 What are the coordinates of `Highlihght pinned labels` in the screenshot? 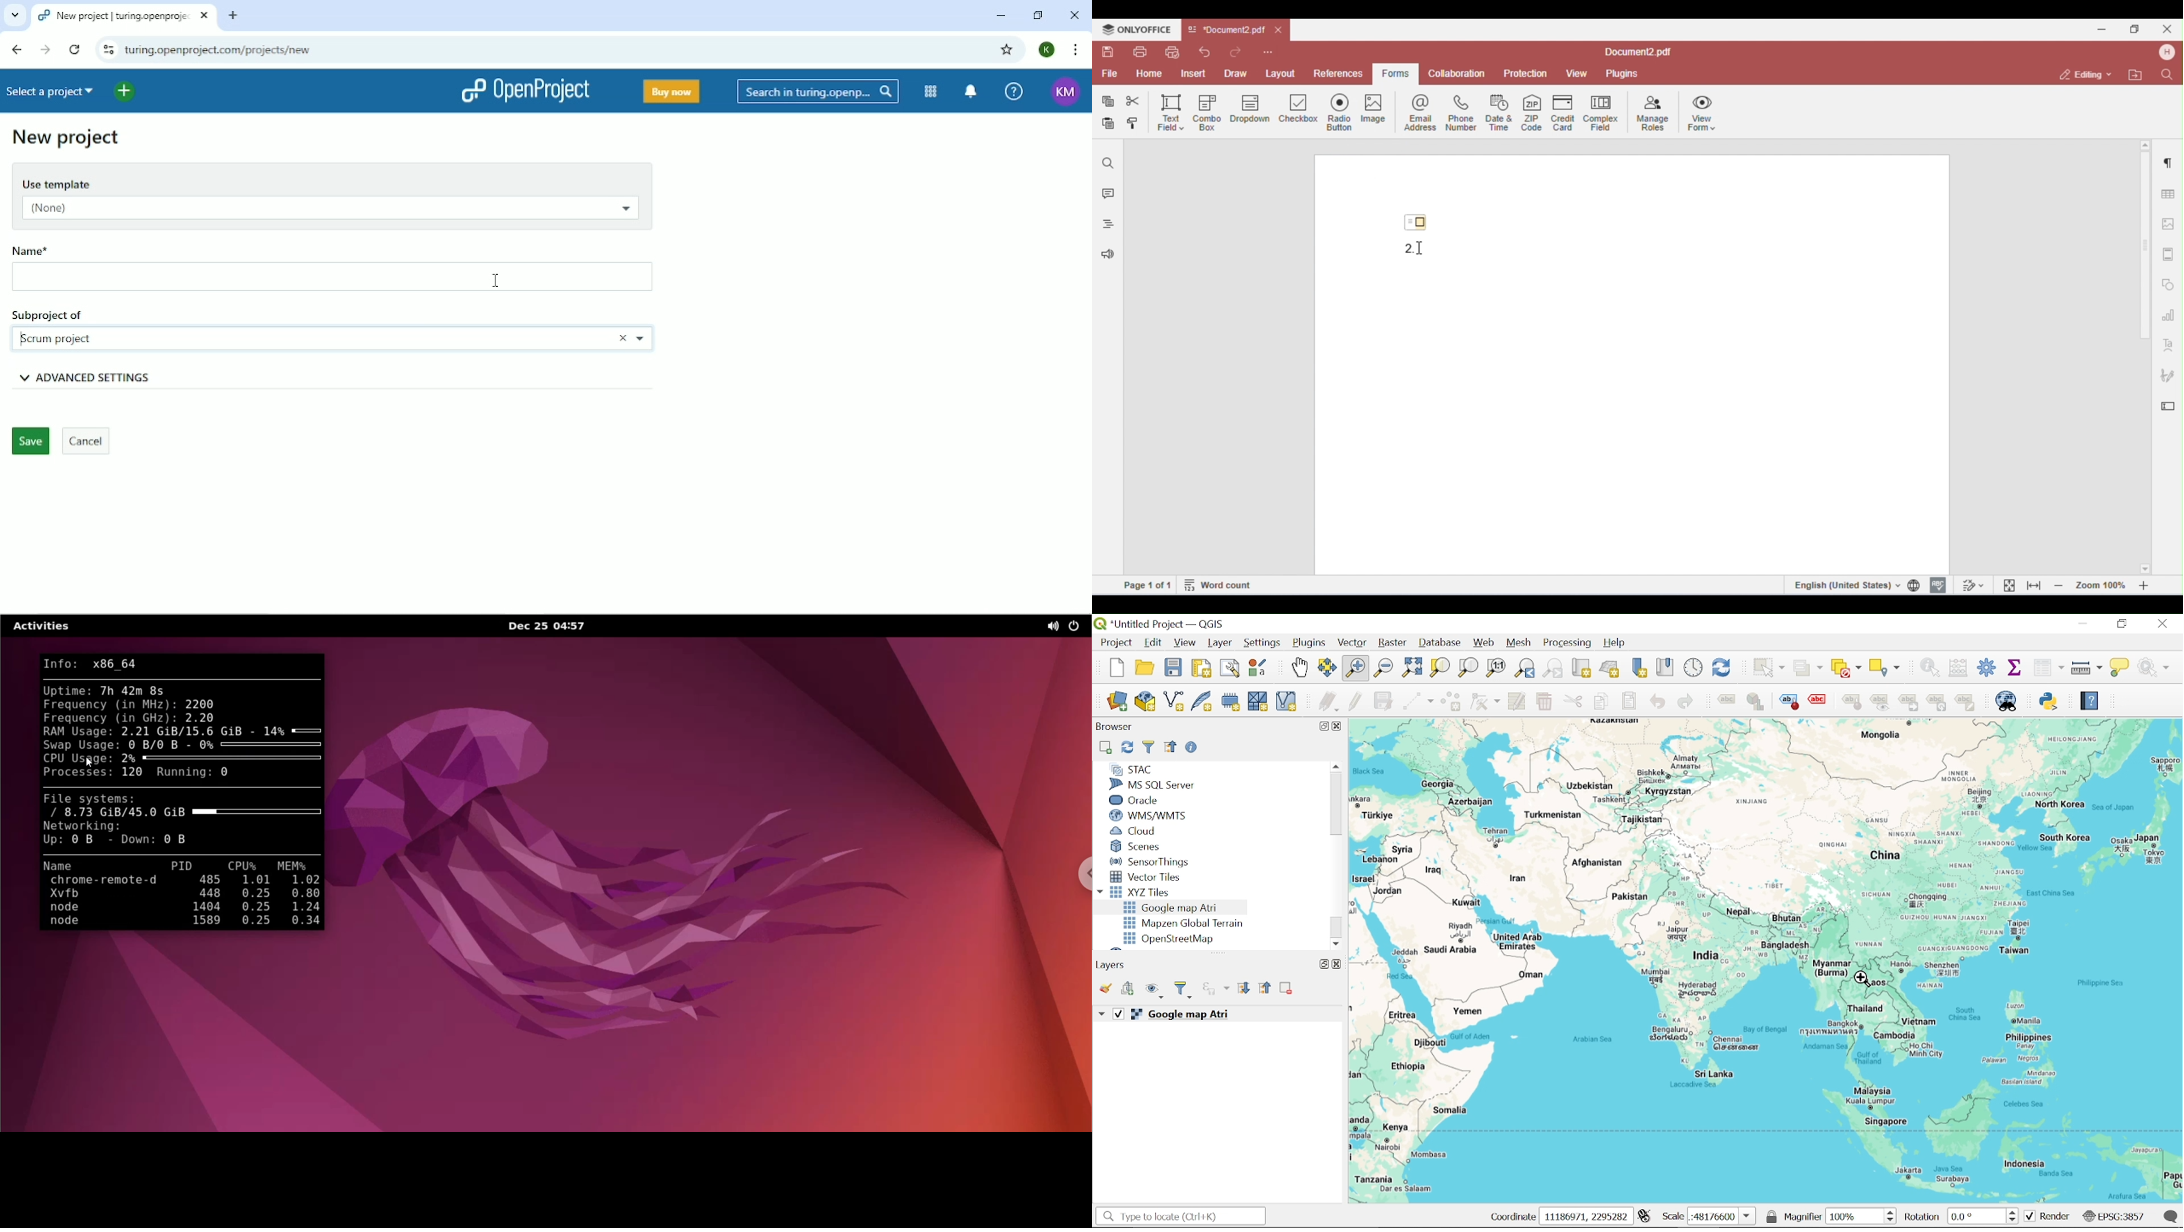 It's located at (1789, 702).